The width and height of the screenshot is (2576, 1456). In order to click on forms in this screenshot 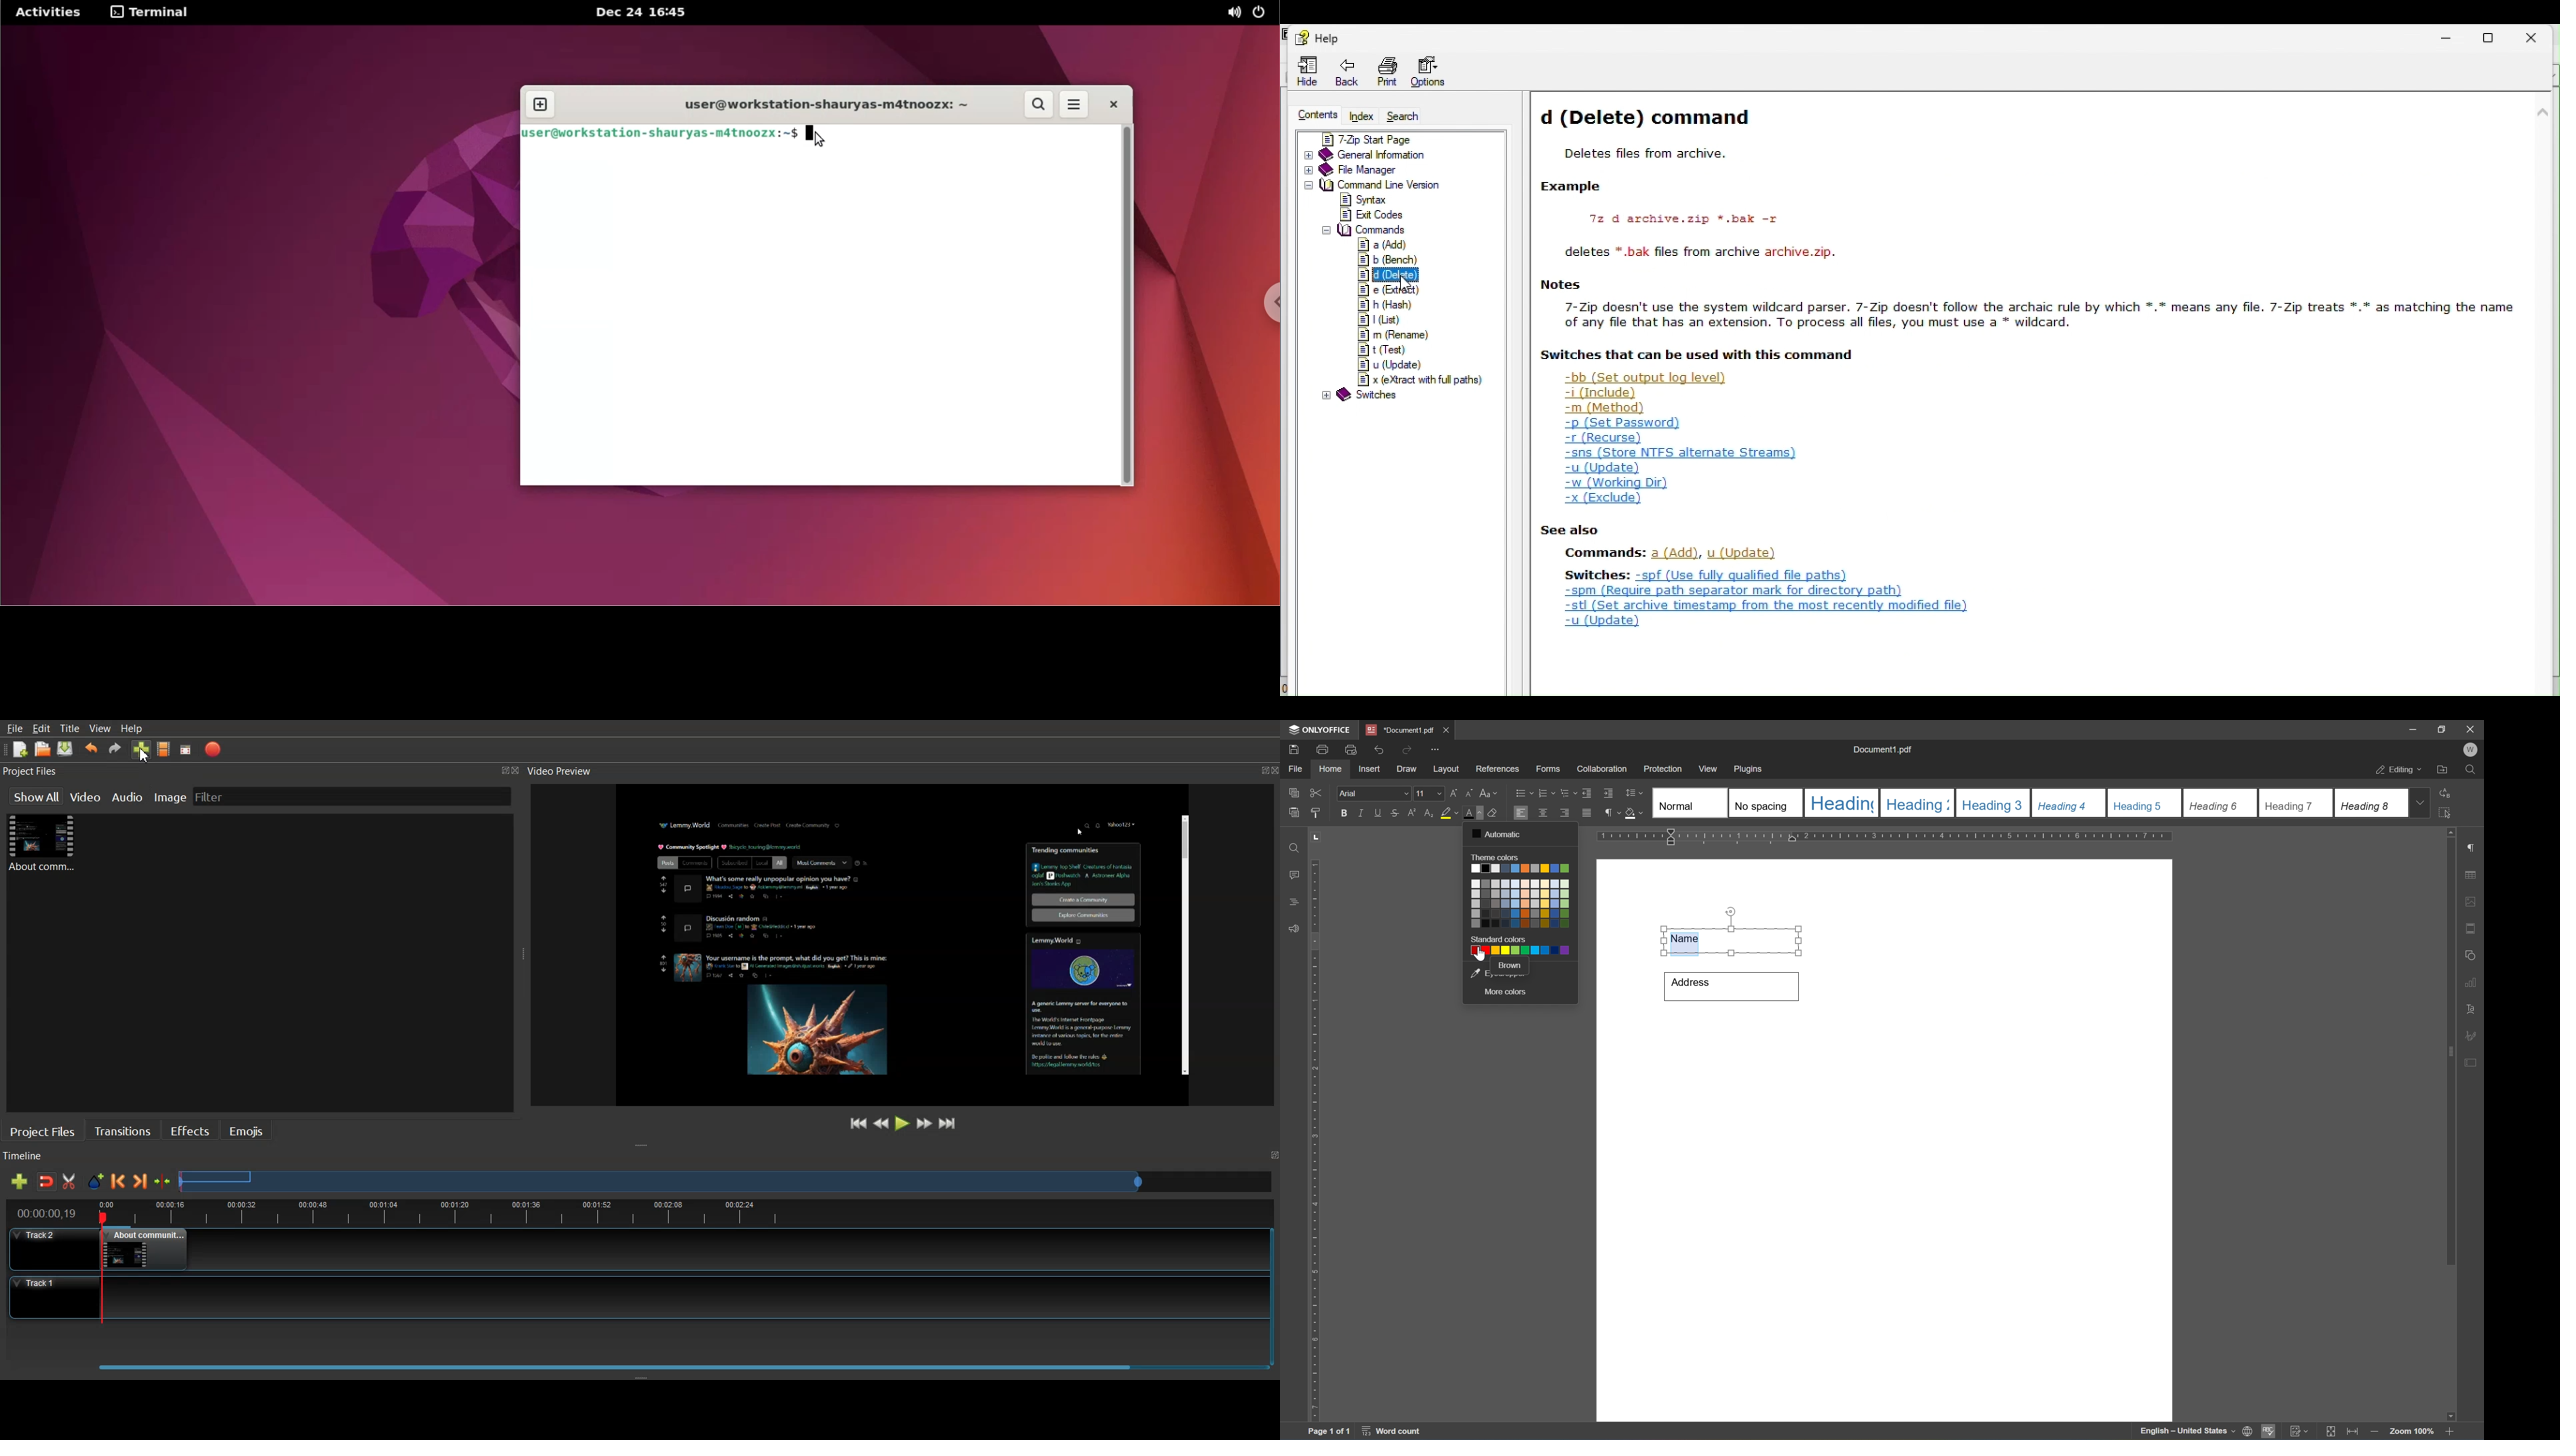, I will do `click(1547, 768)`.